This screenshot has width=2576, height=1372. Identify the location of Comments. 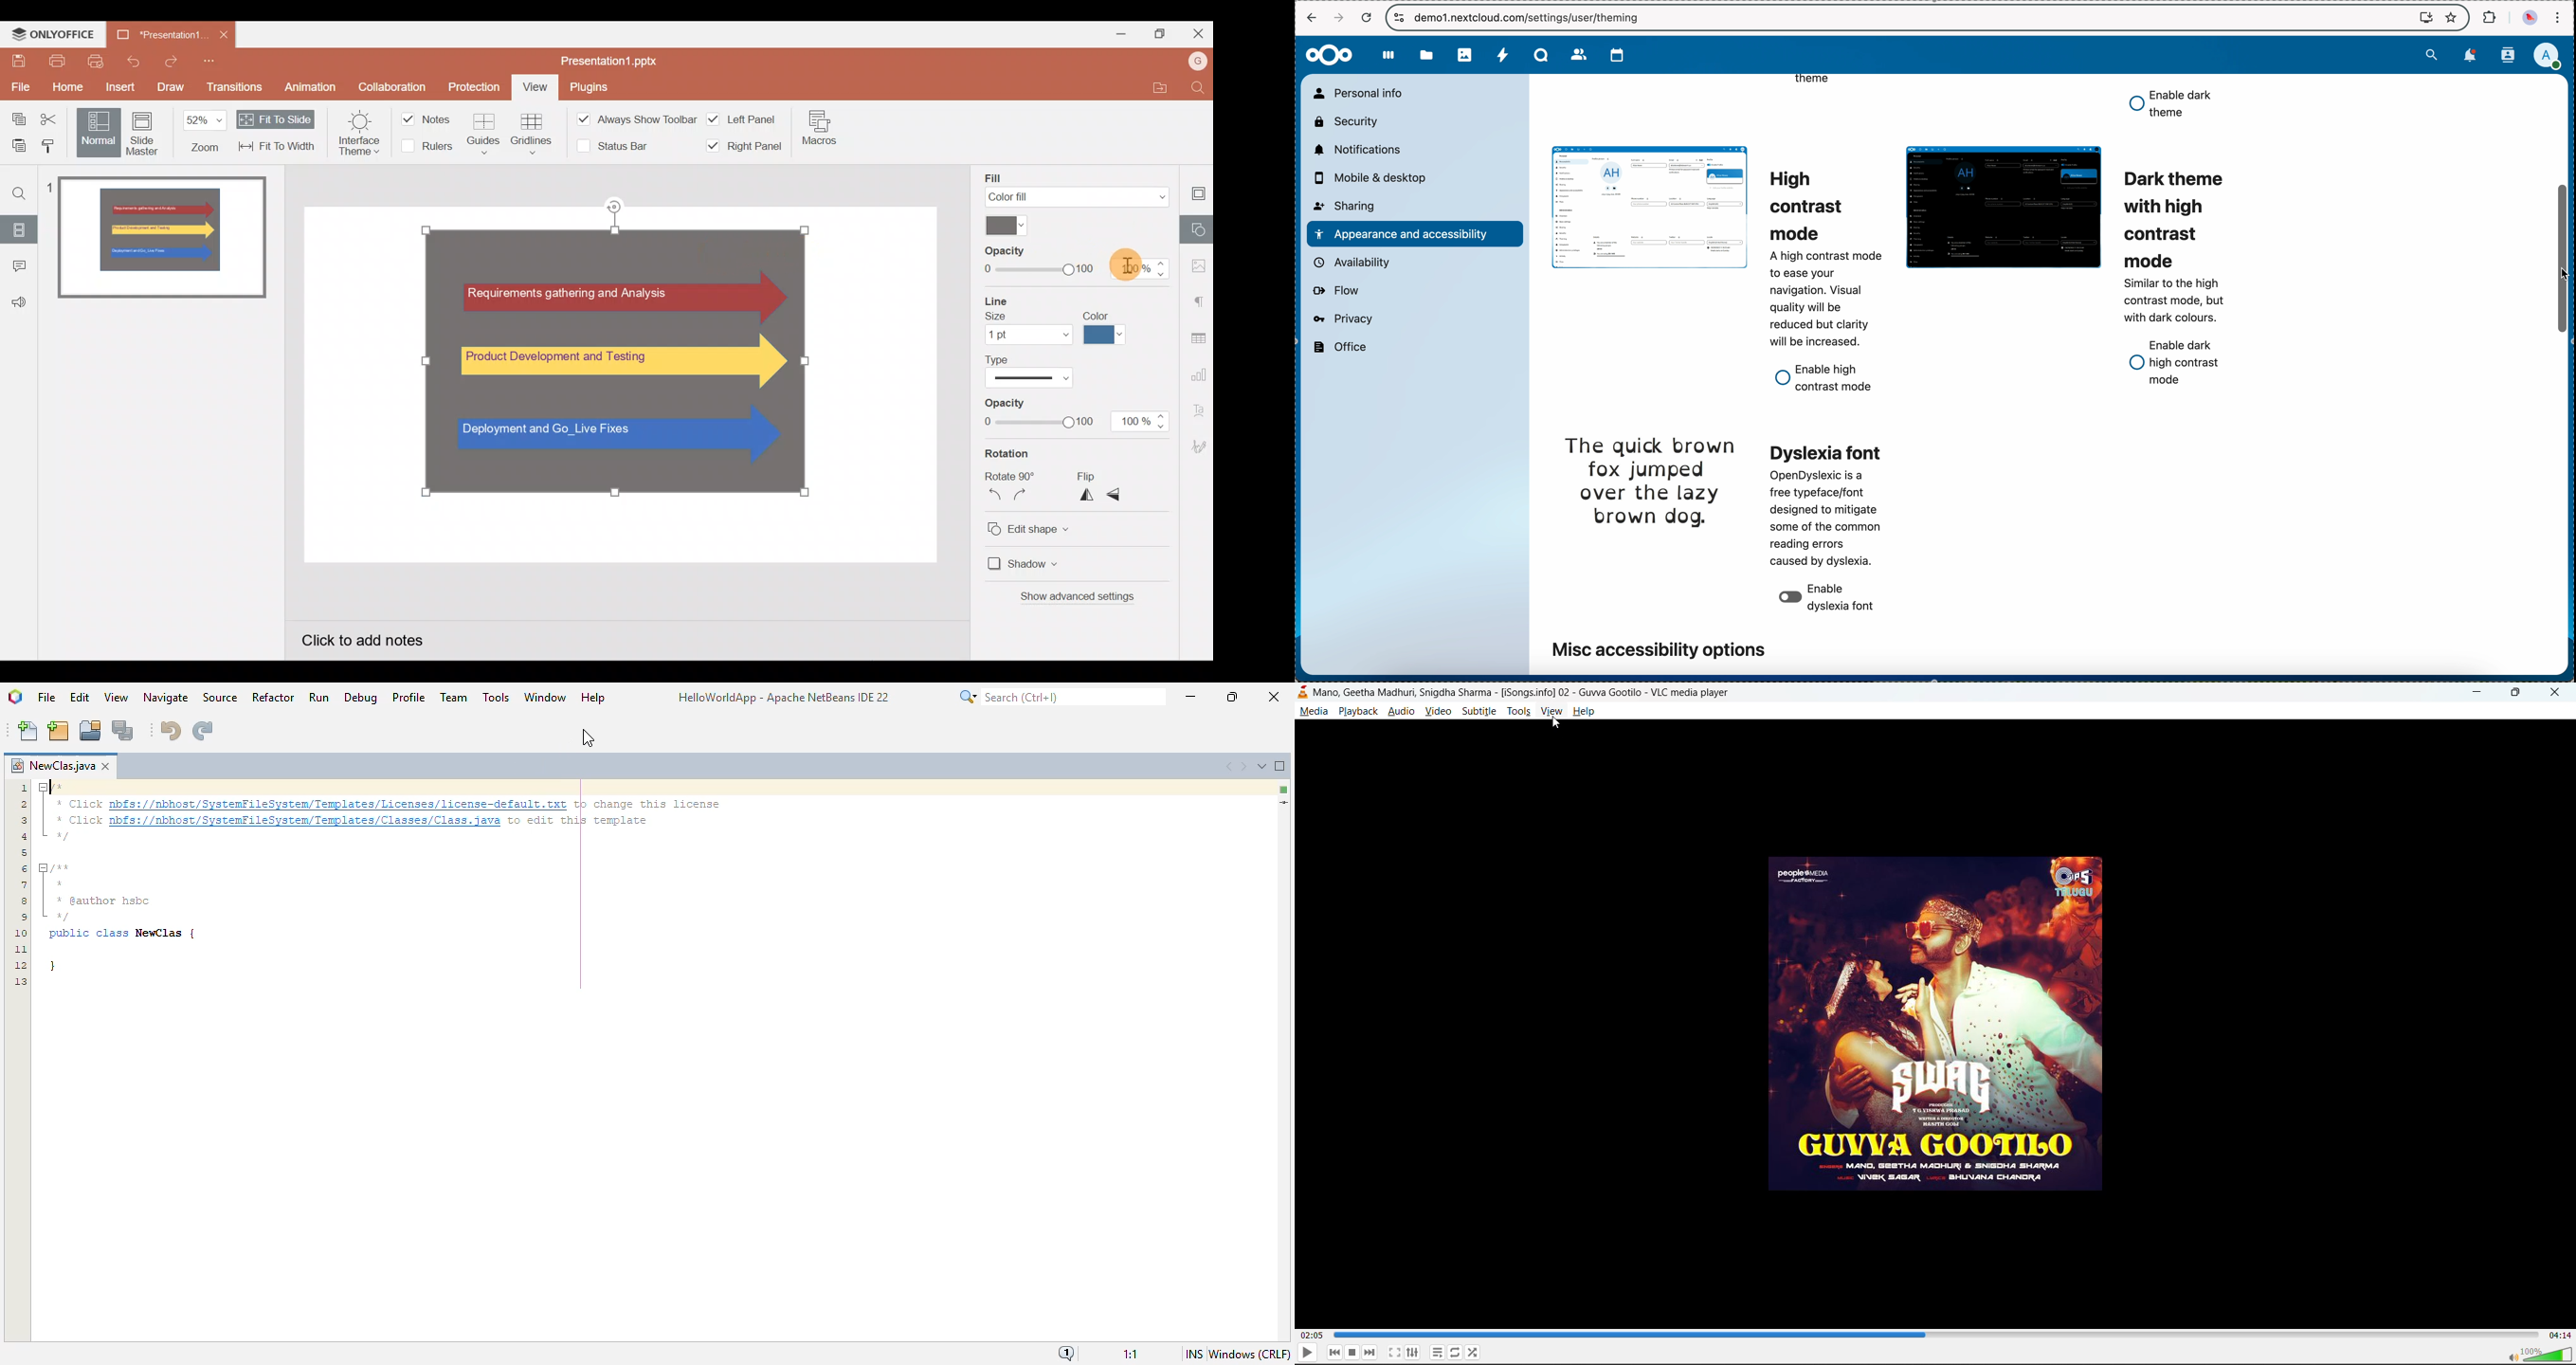
(20, 263).